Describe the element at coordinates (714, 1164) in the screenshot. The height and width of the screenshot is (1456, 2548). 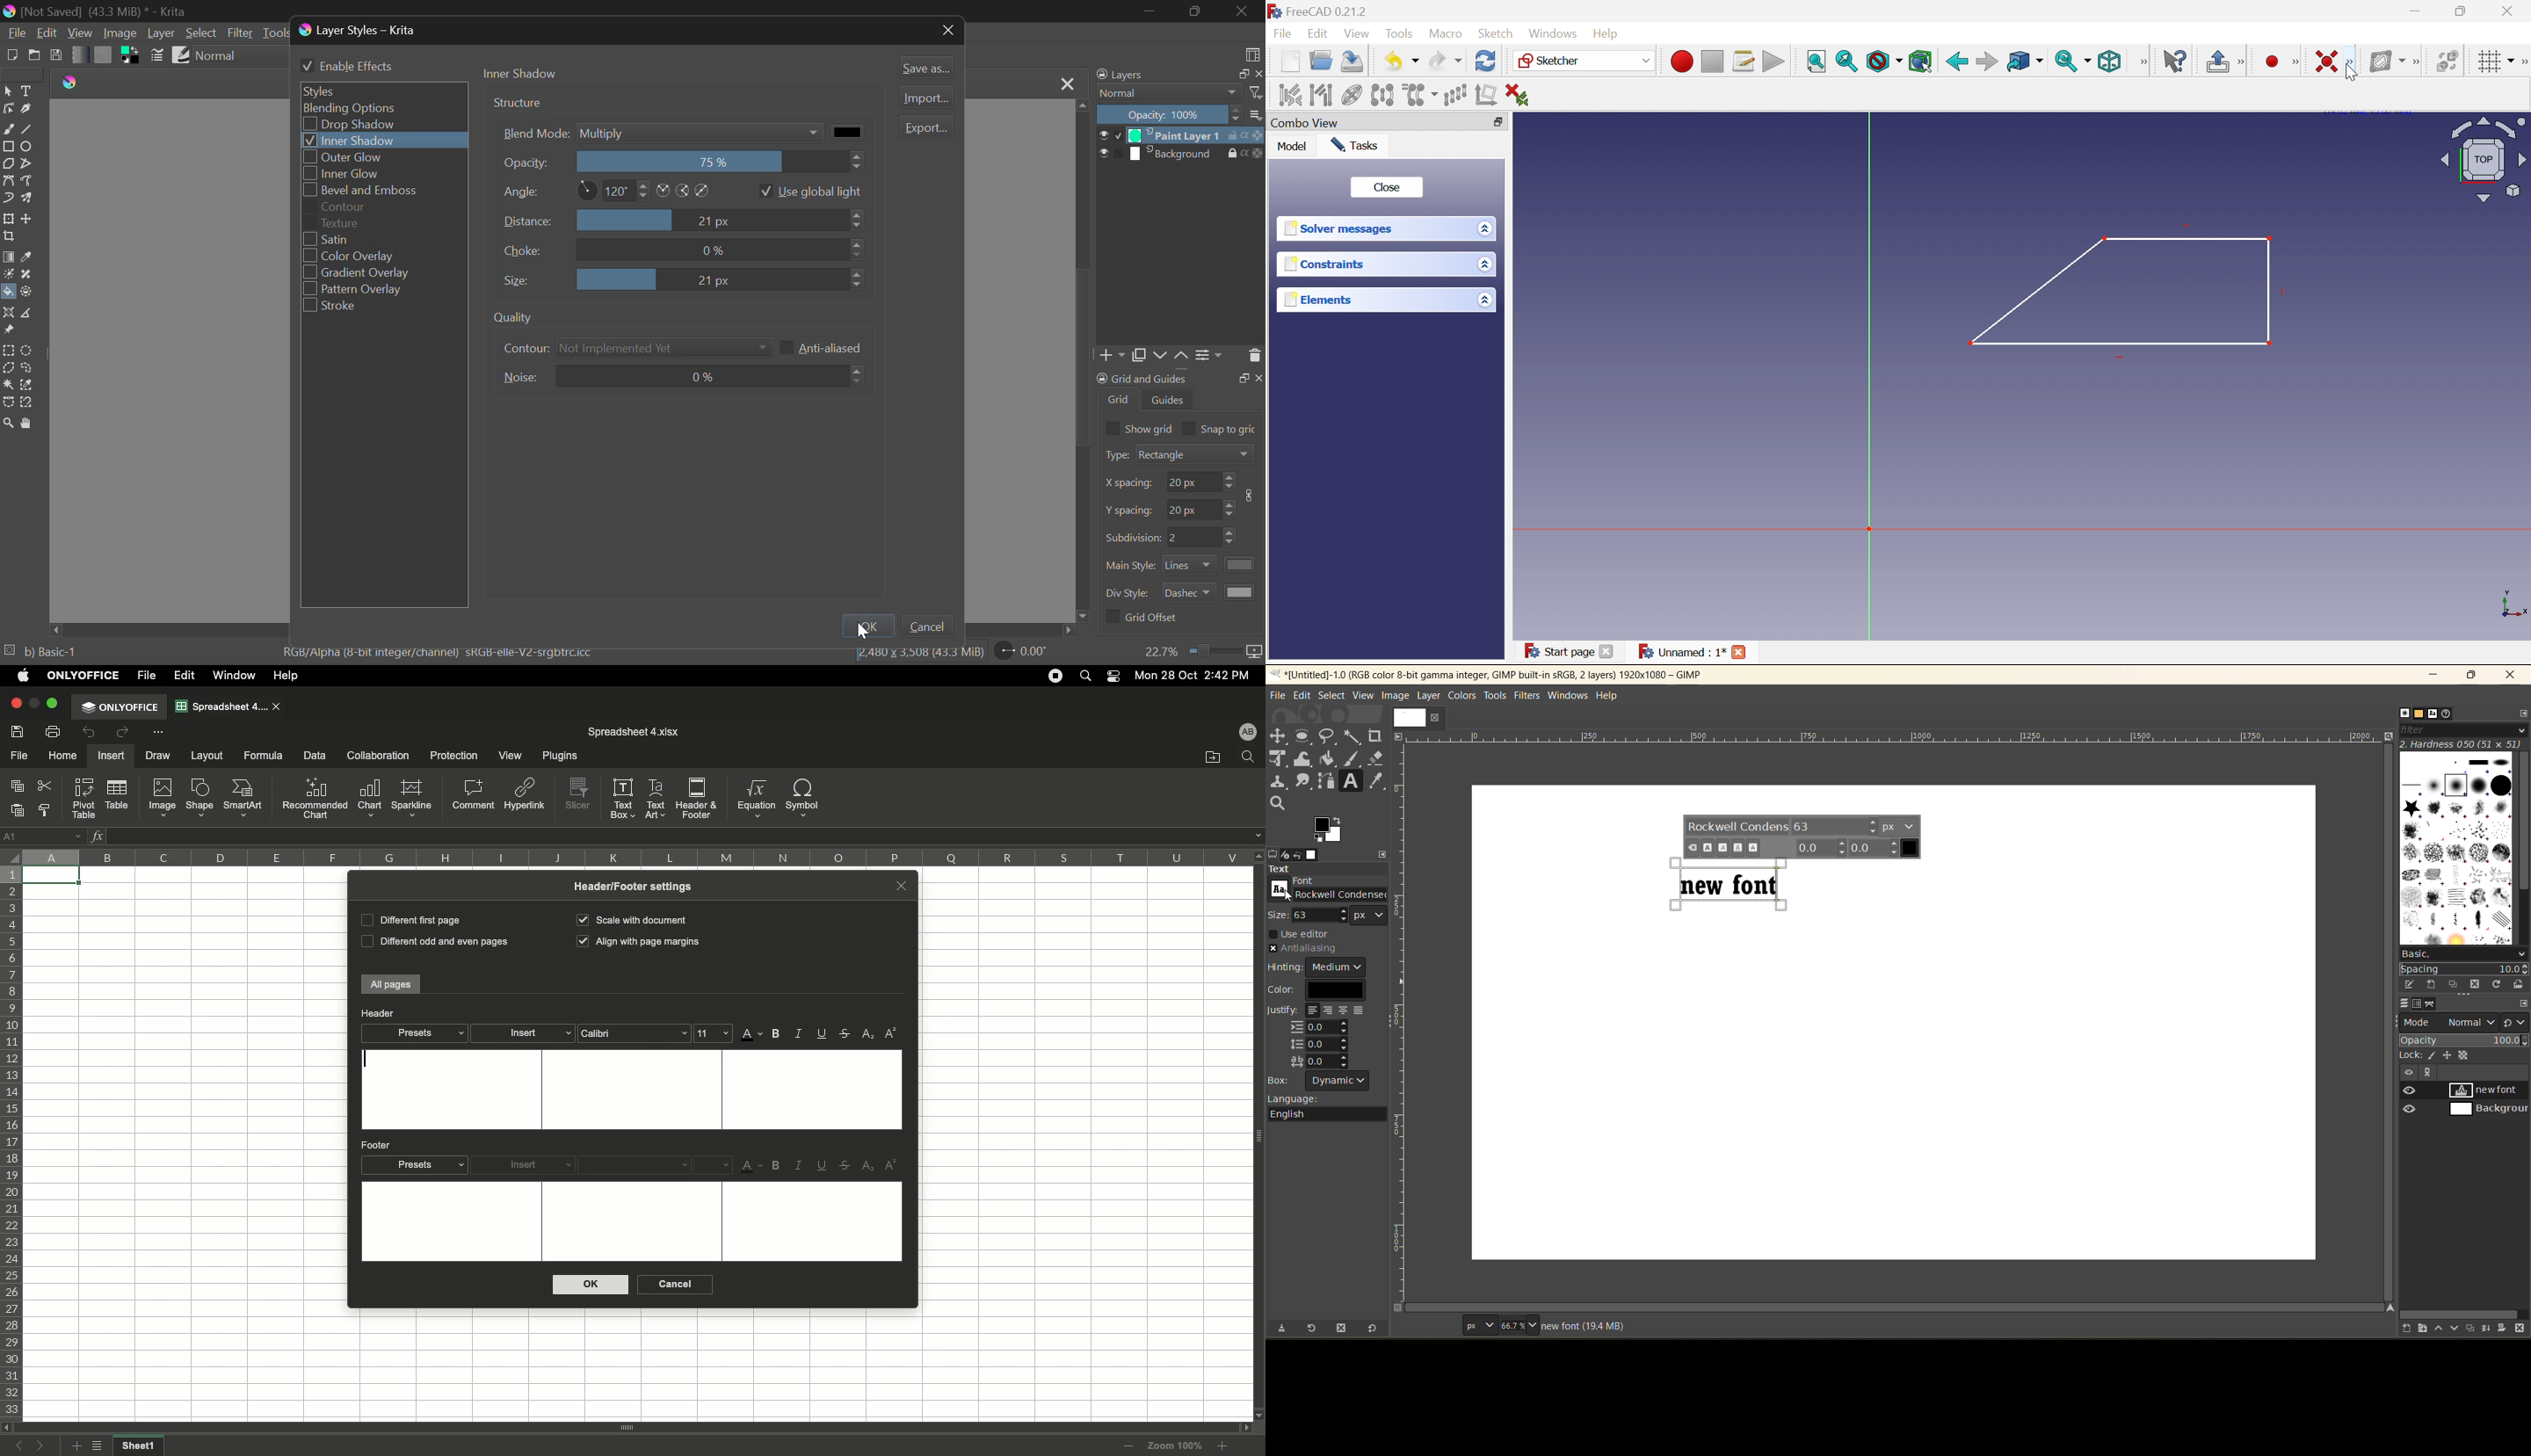
I see `menu` at that location.